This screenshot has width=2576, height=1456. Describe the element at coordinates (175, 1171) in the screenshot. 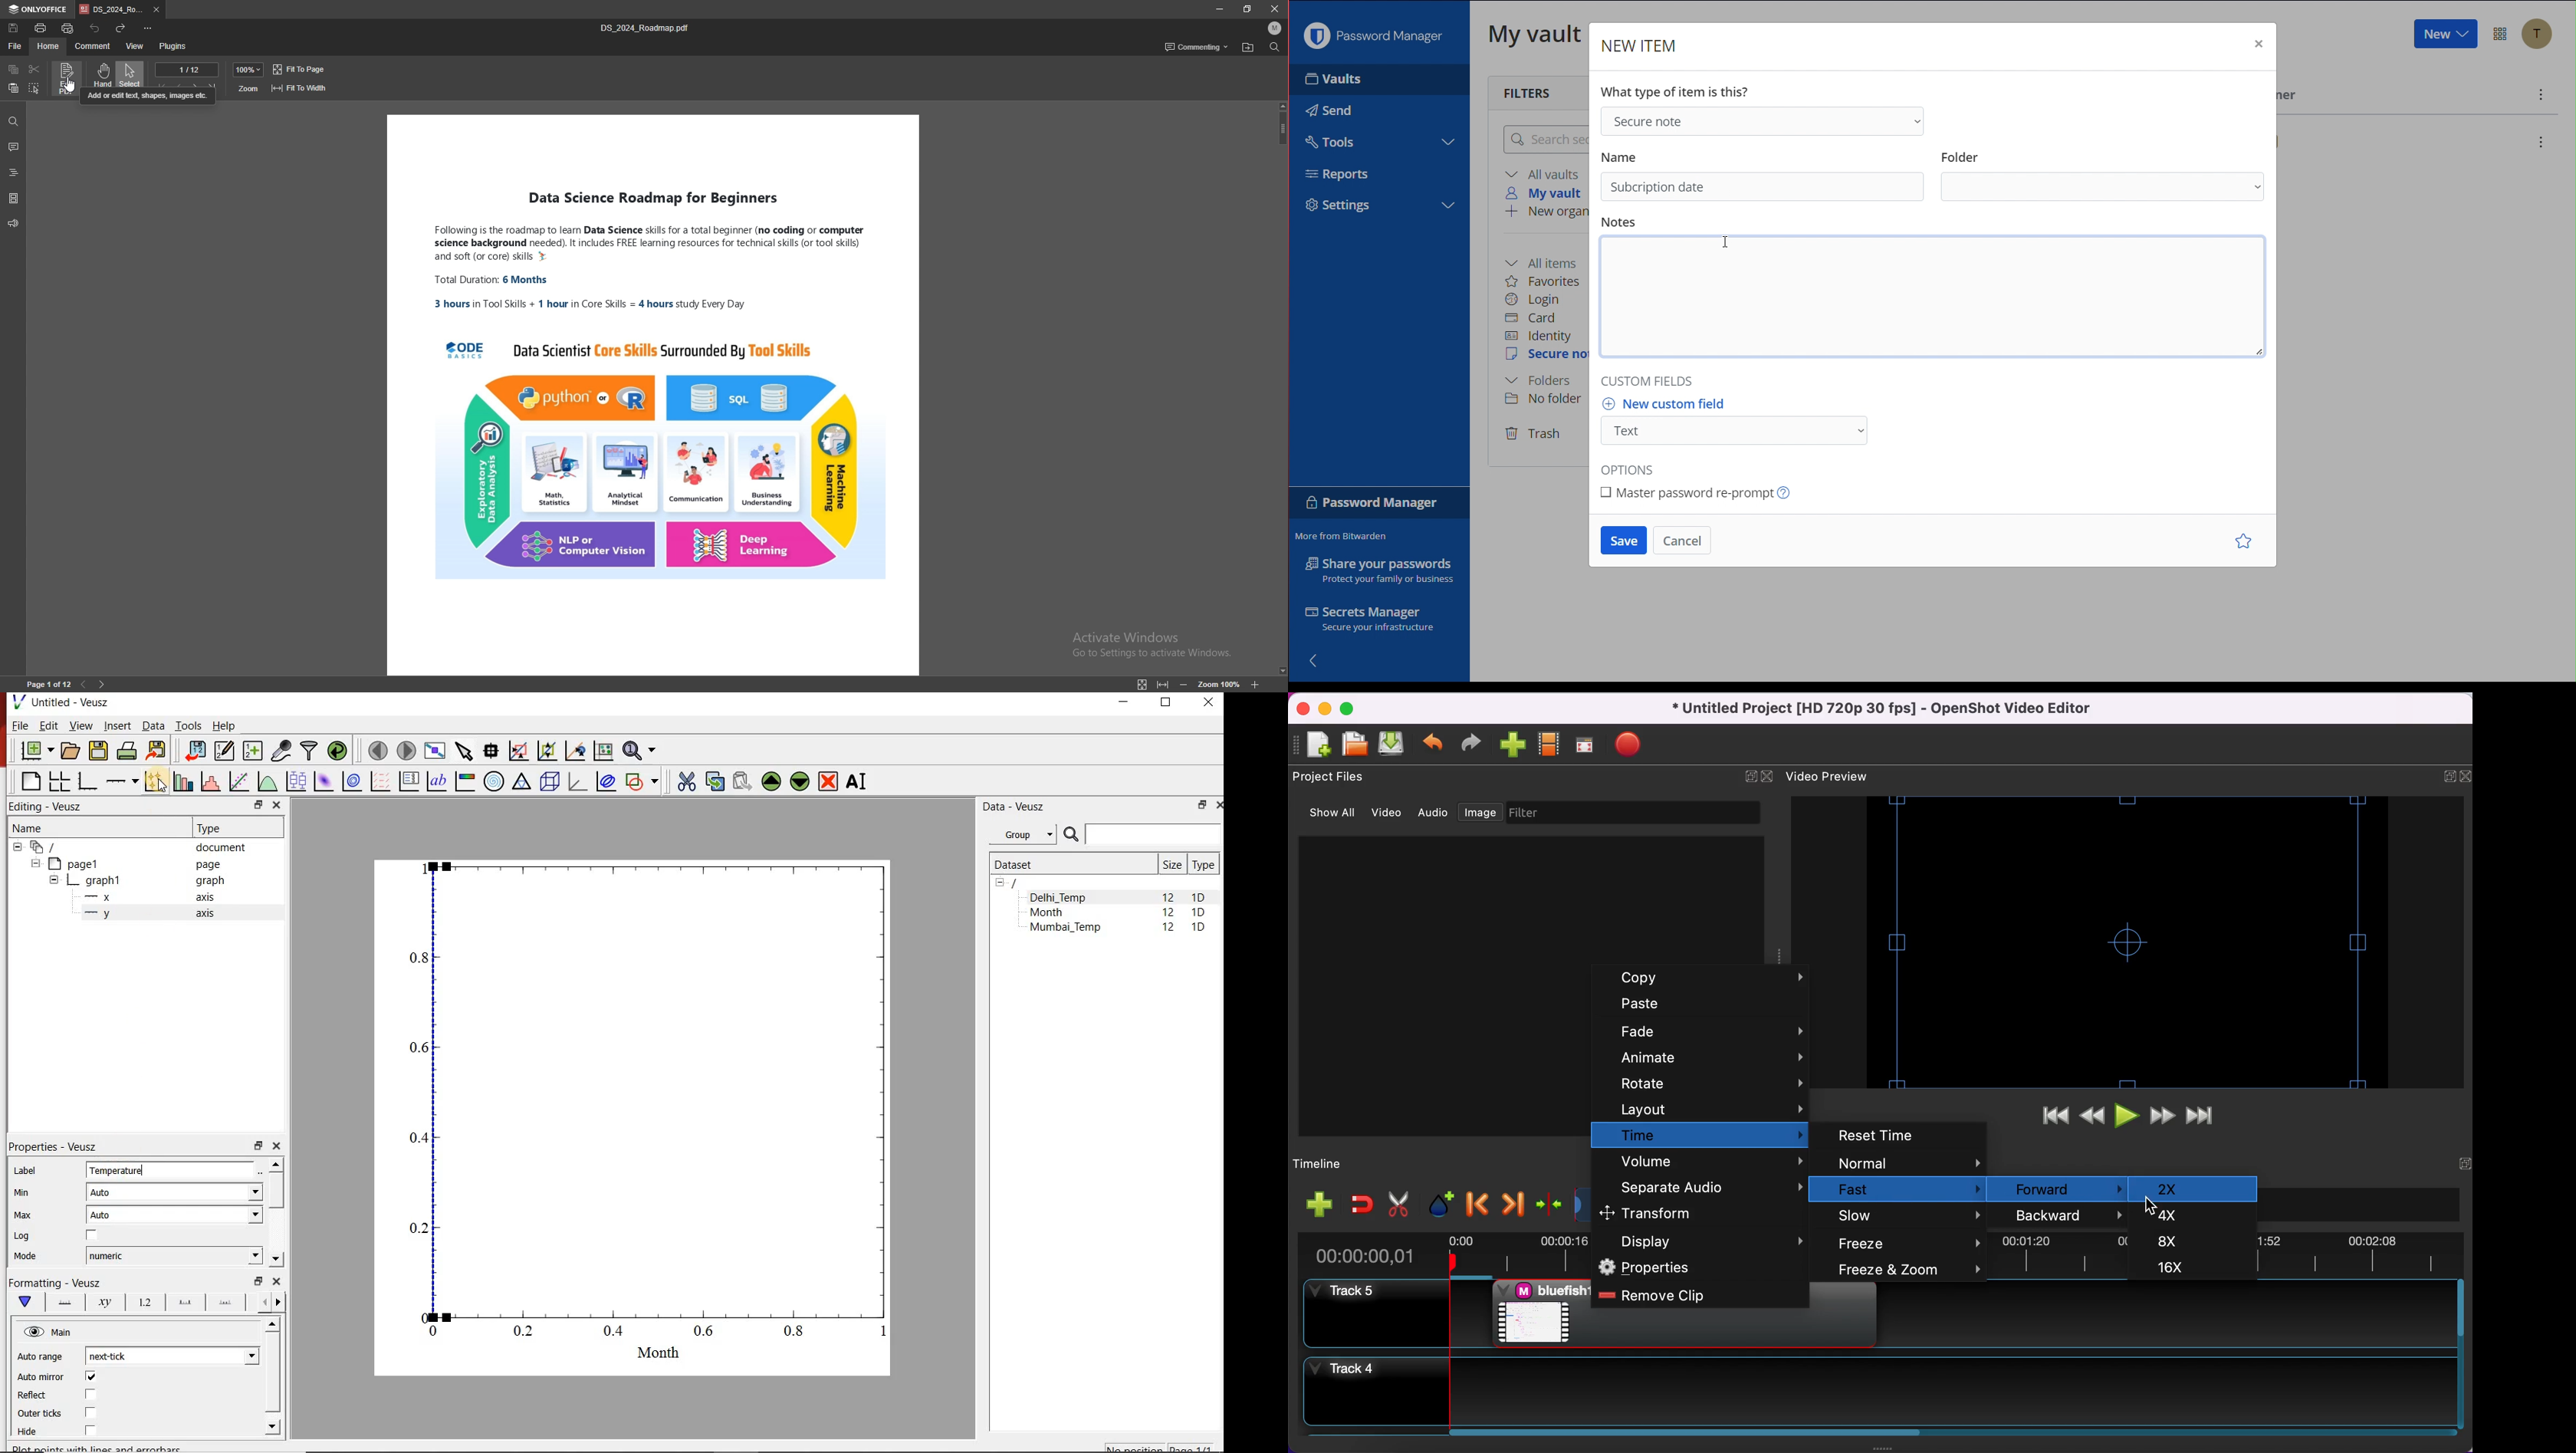

I see `Temperature` at that location.